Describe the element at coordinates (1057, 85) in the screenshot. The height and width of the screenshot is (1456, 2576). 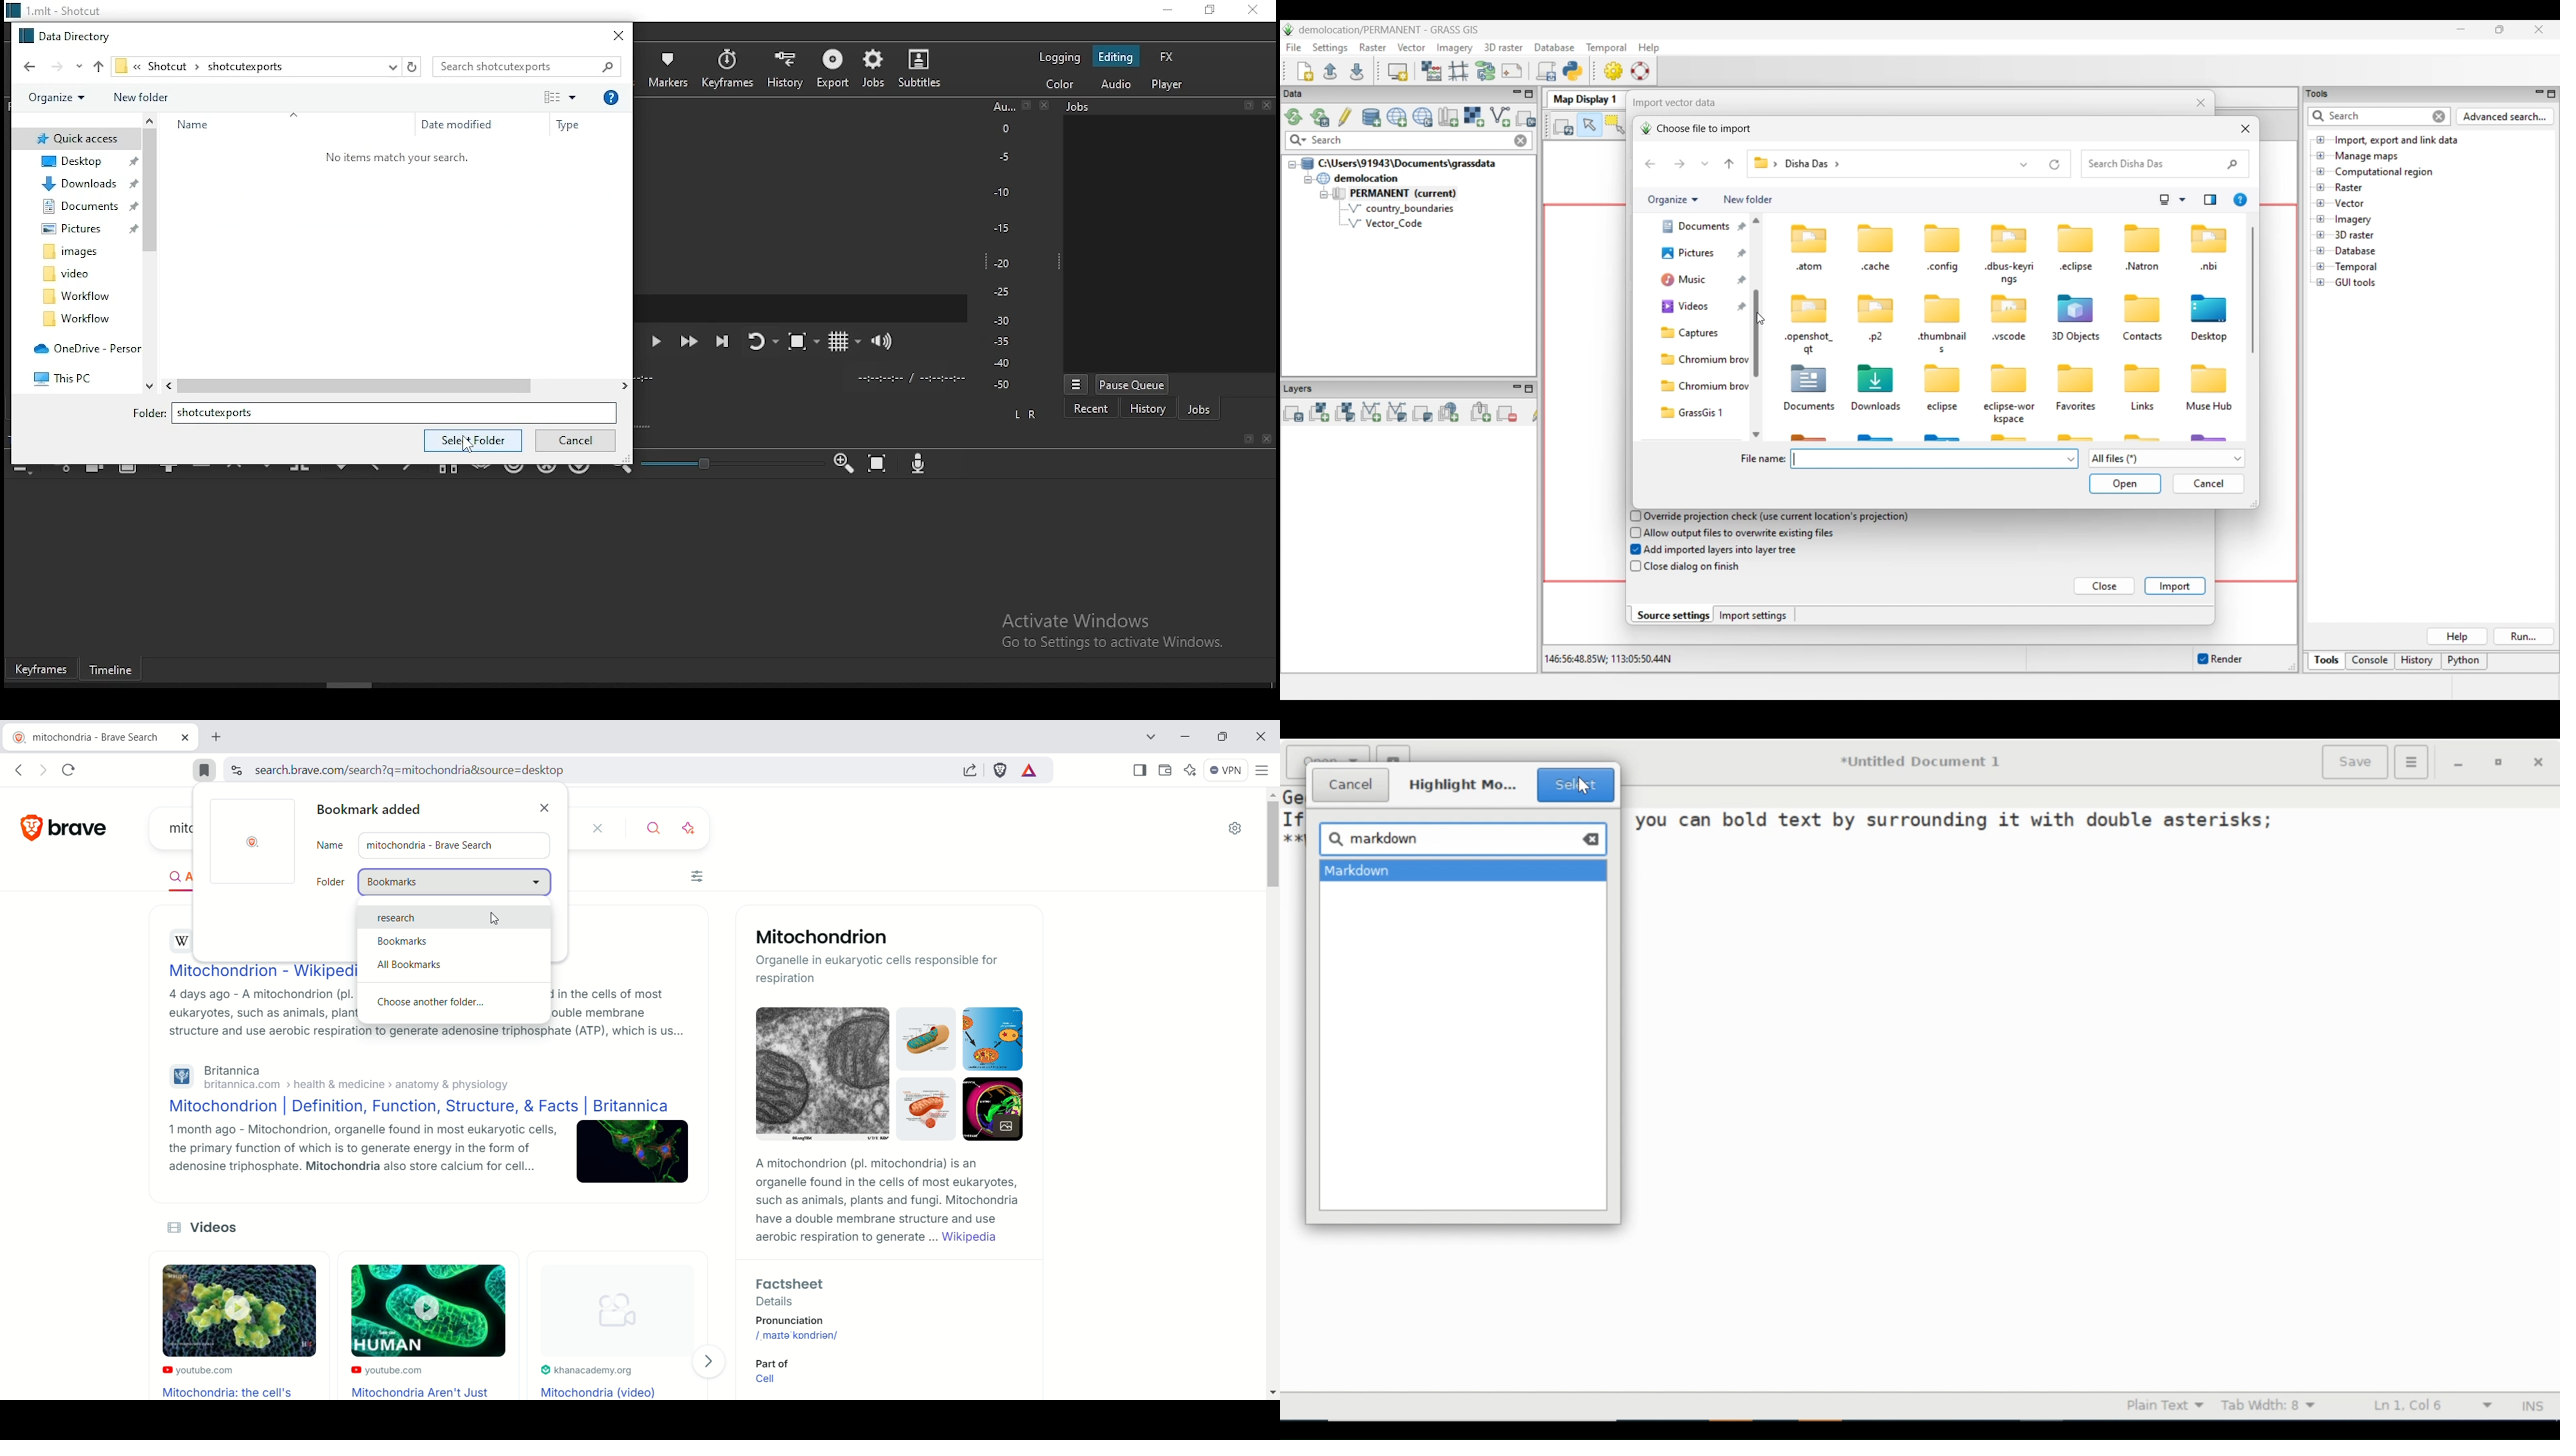
I see `color` at that location.